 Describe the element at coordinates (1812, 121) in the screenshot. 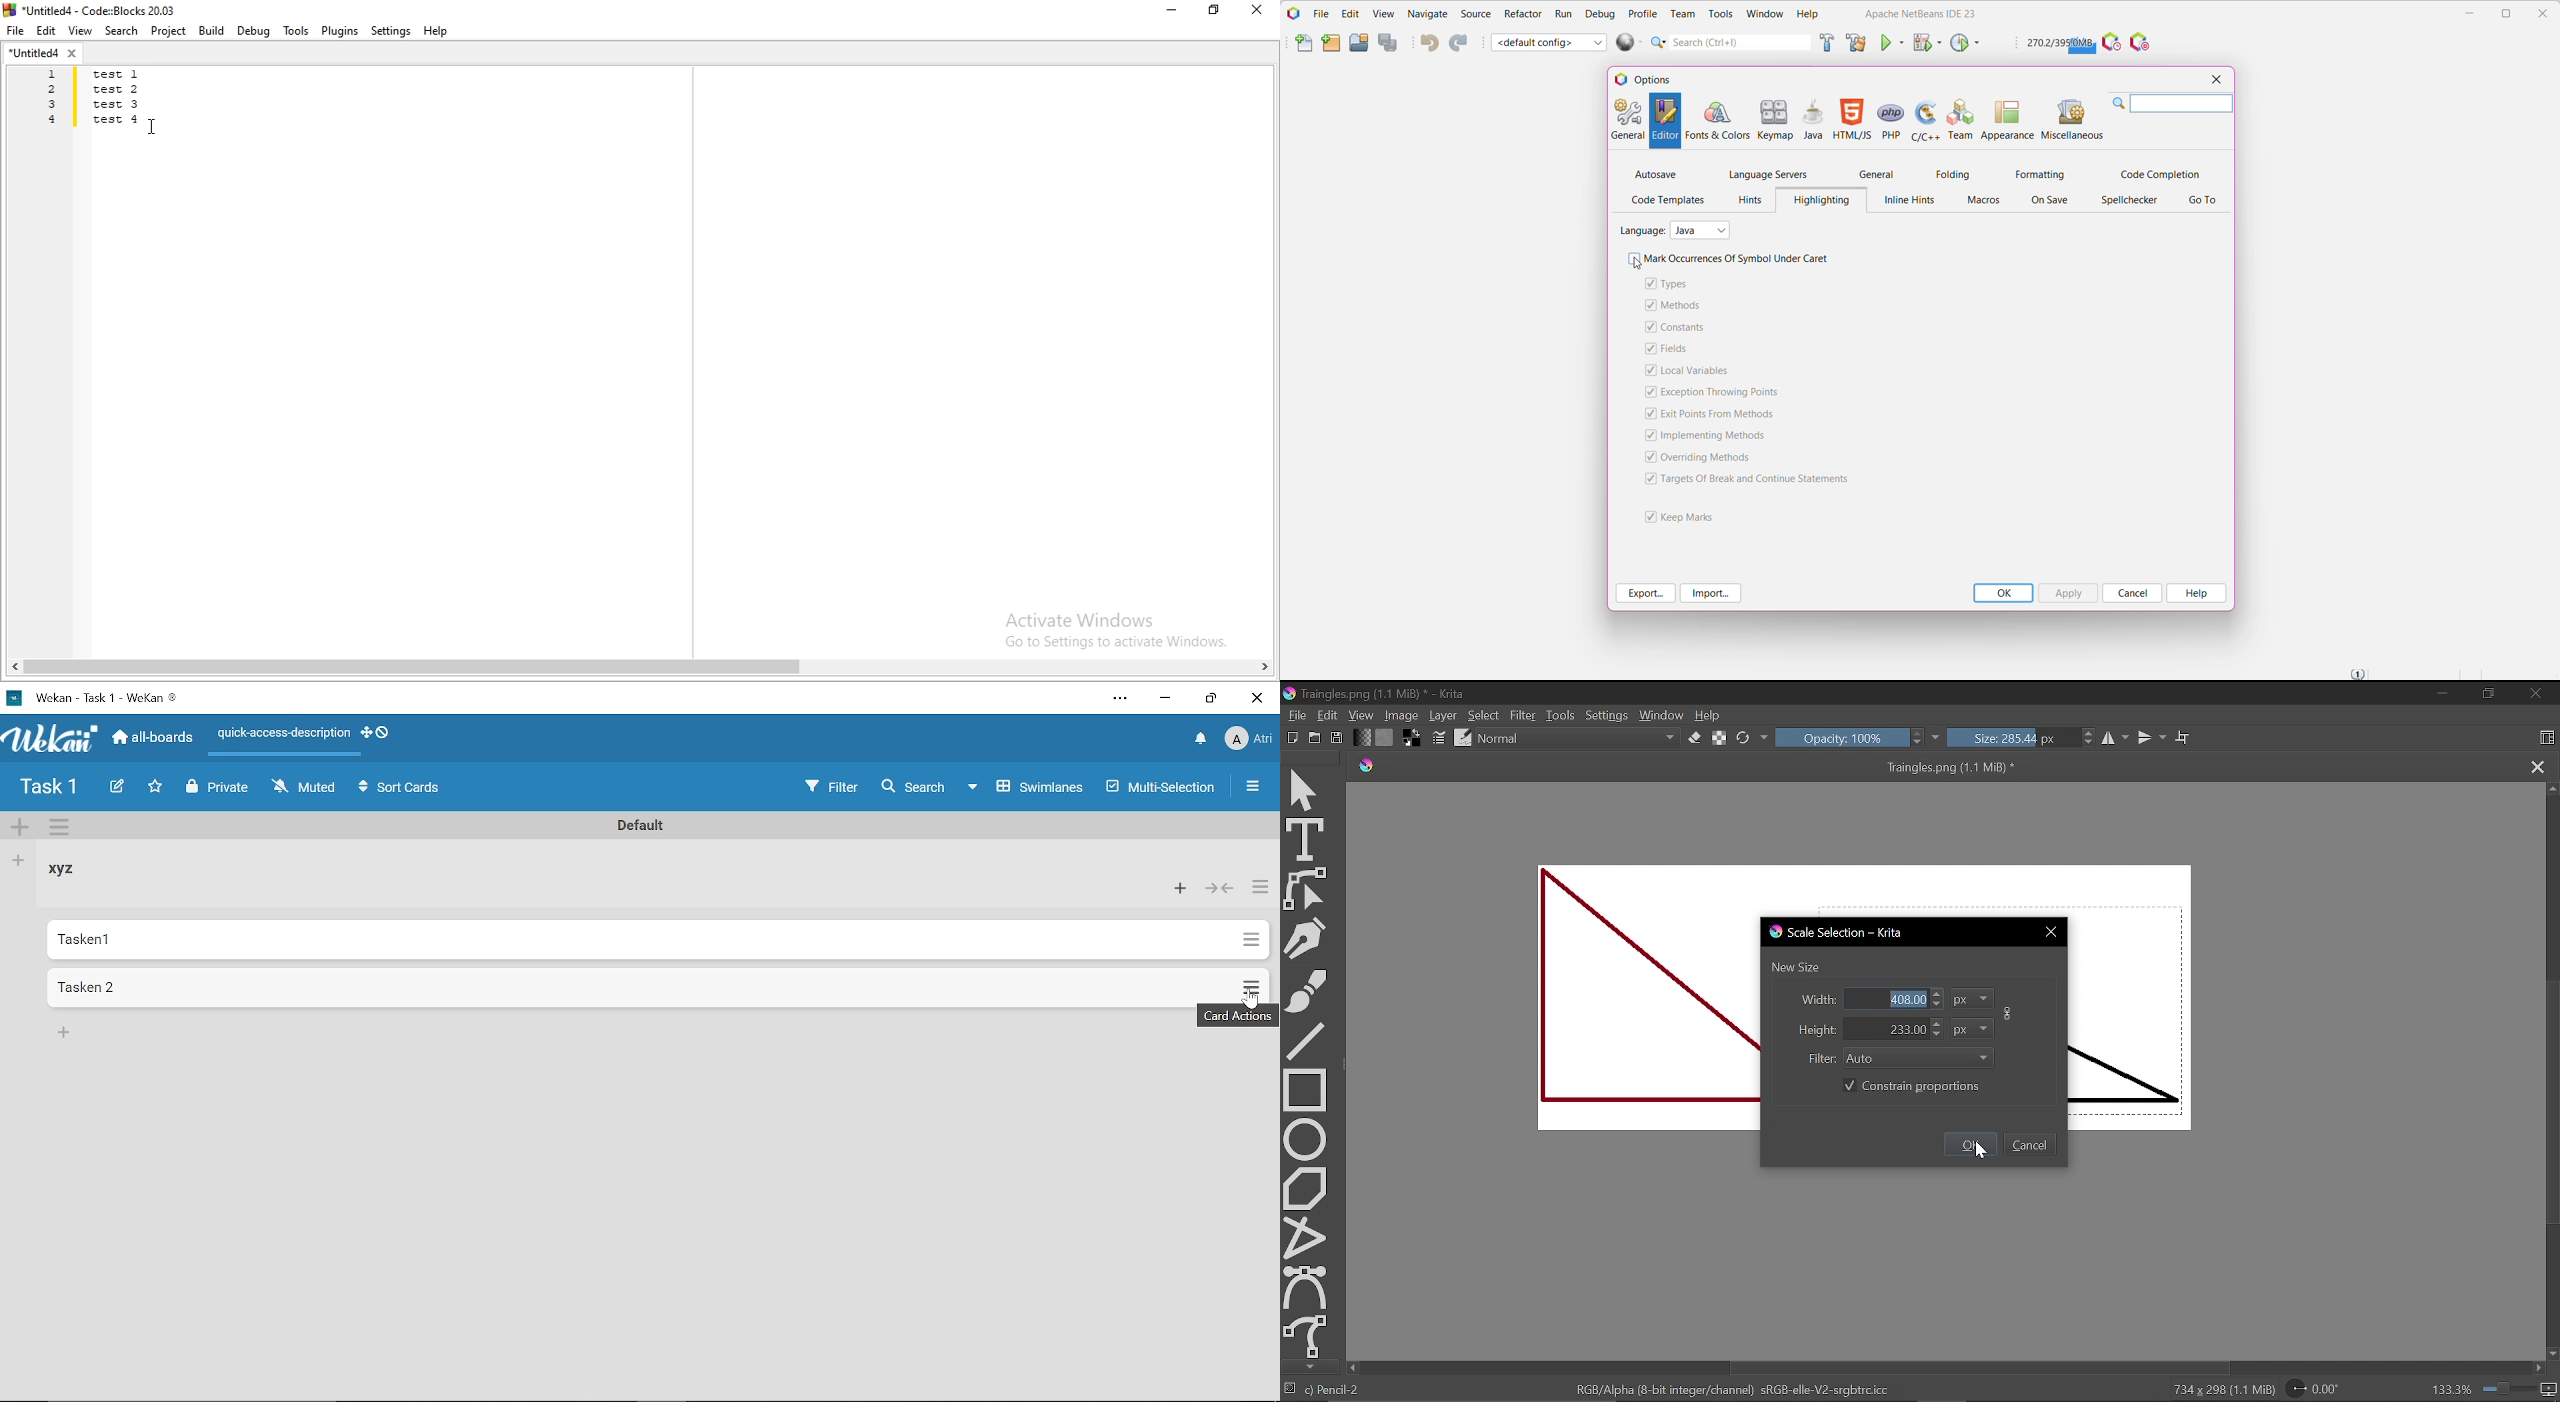

I see `Java` at that location.